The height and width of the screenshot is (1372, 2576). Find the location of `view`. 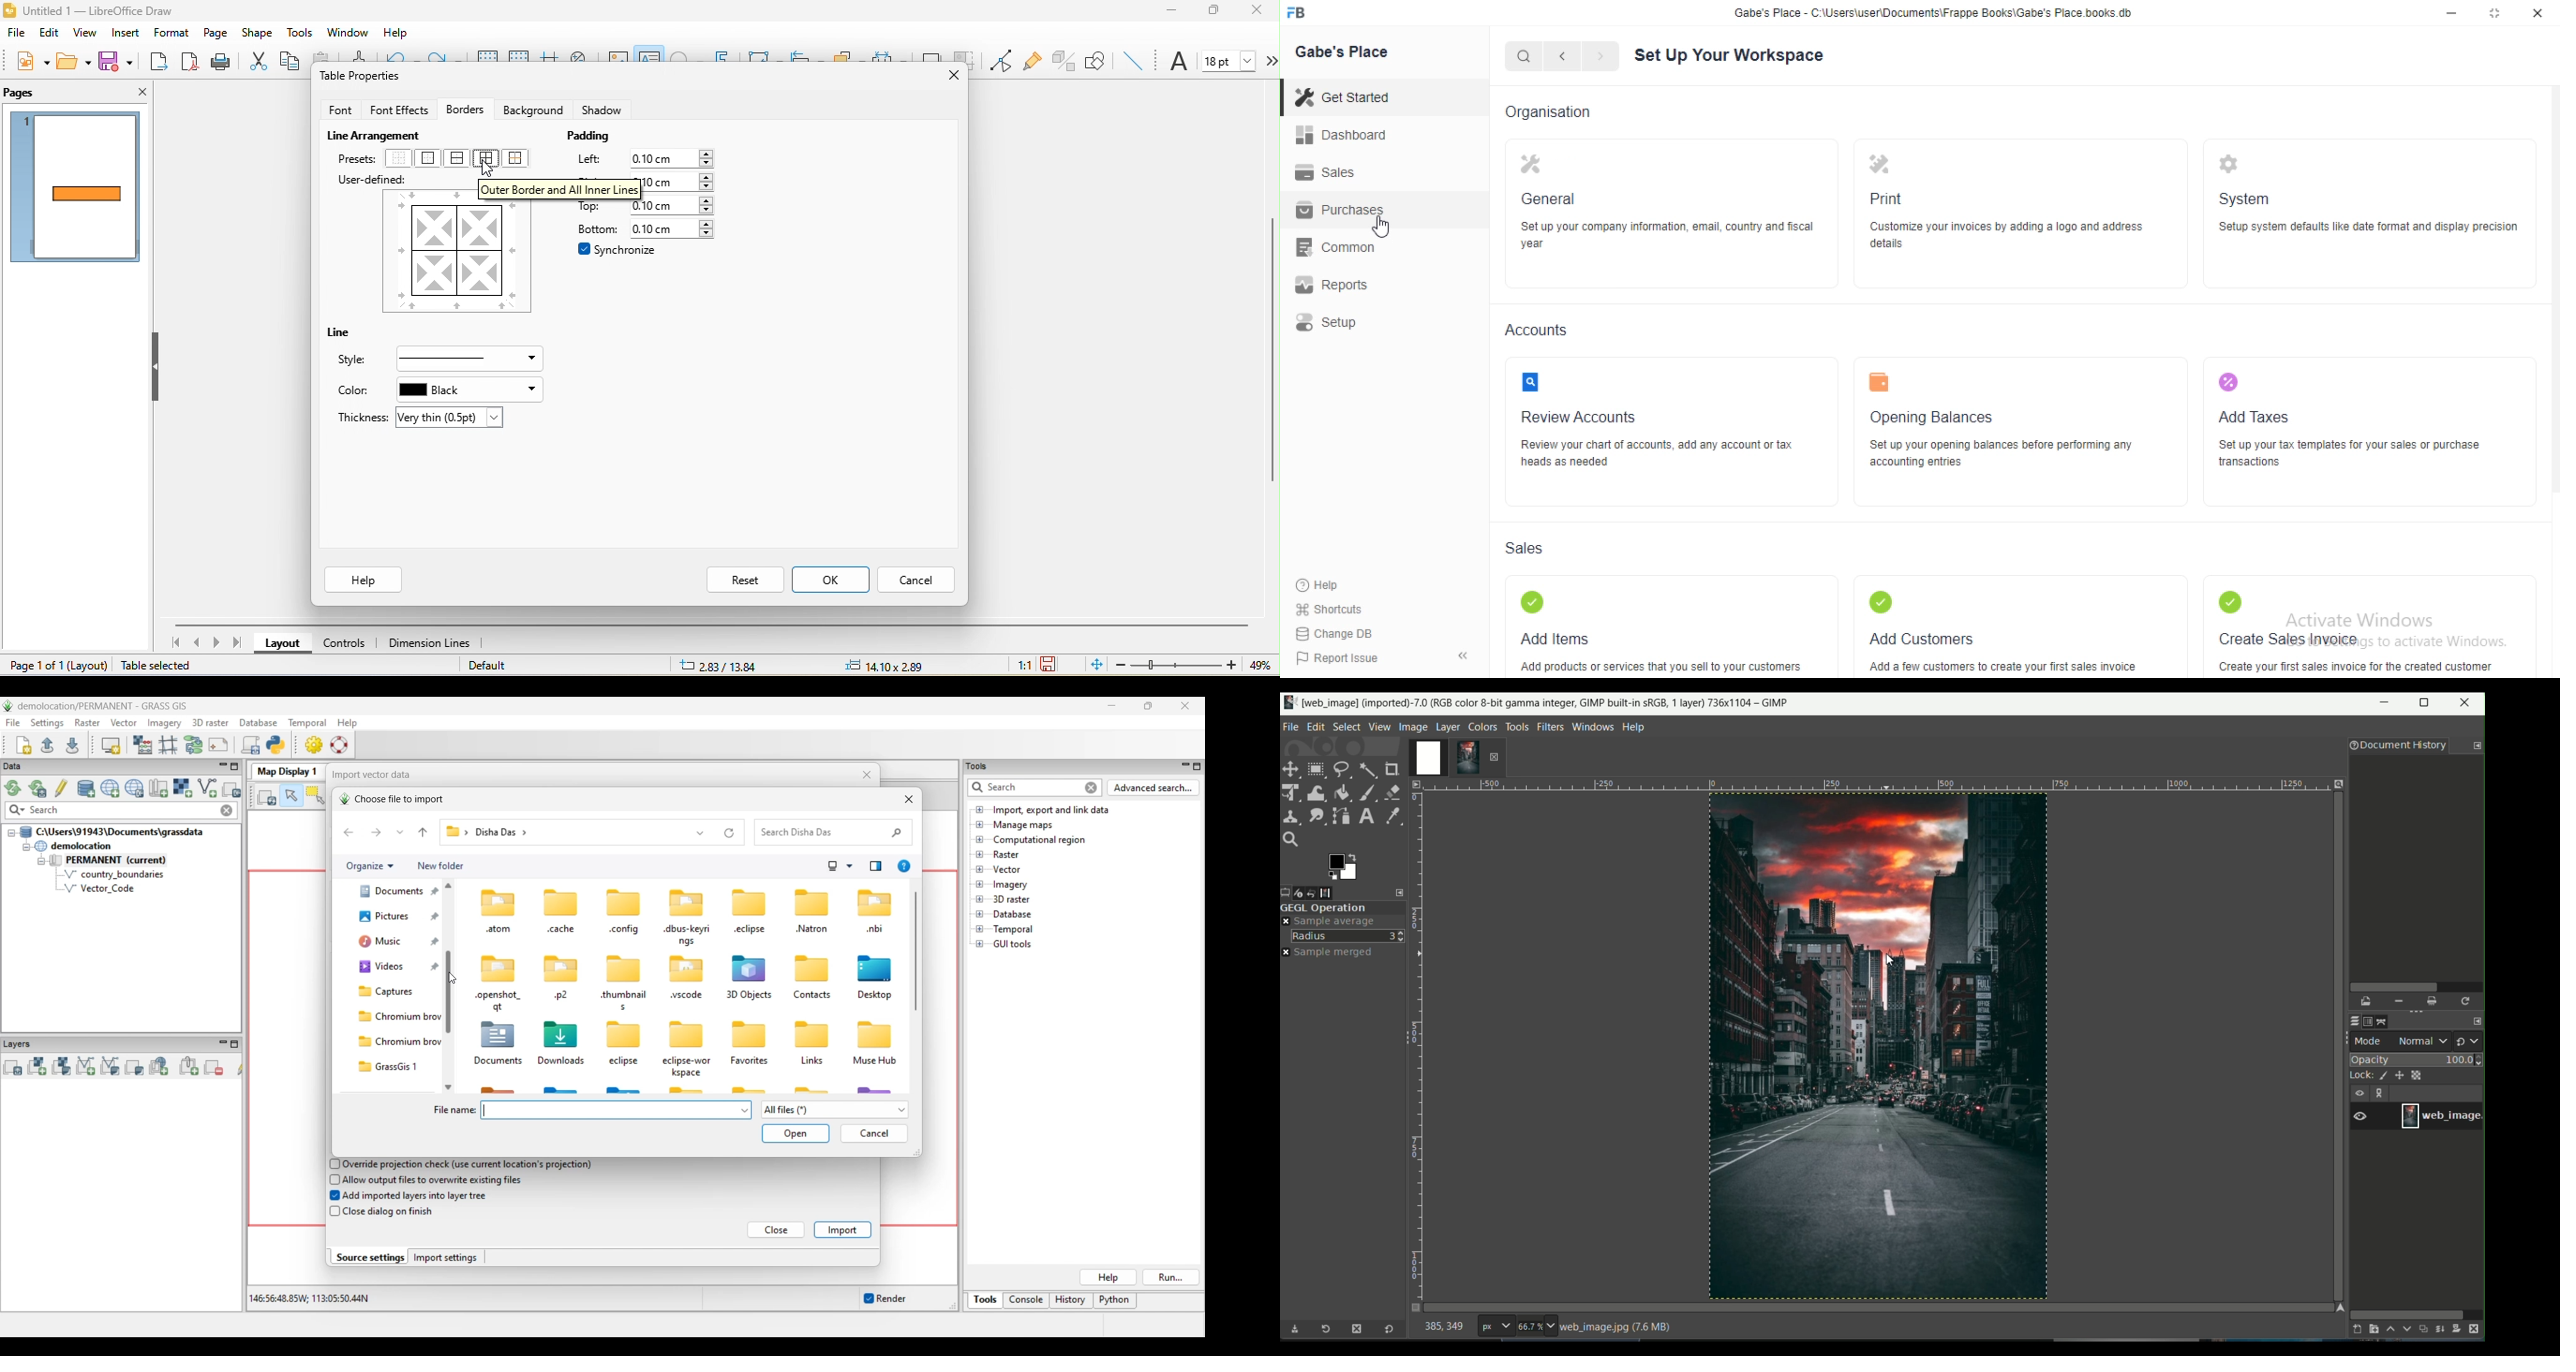

view is located at coordinates (83, 35).